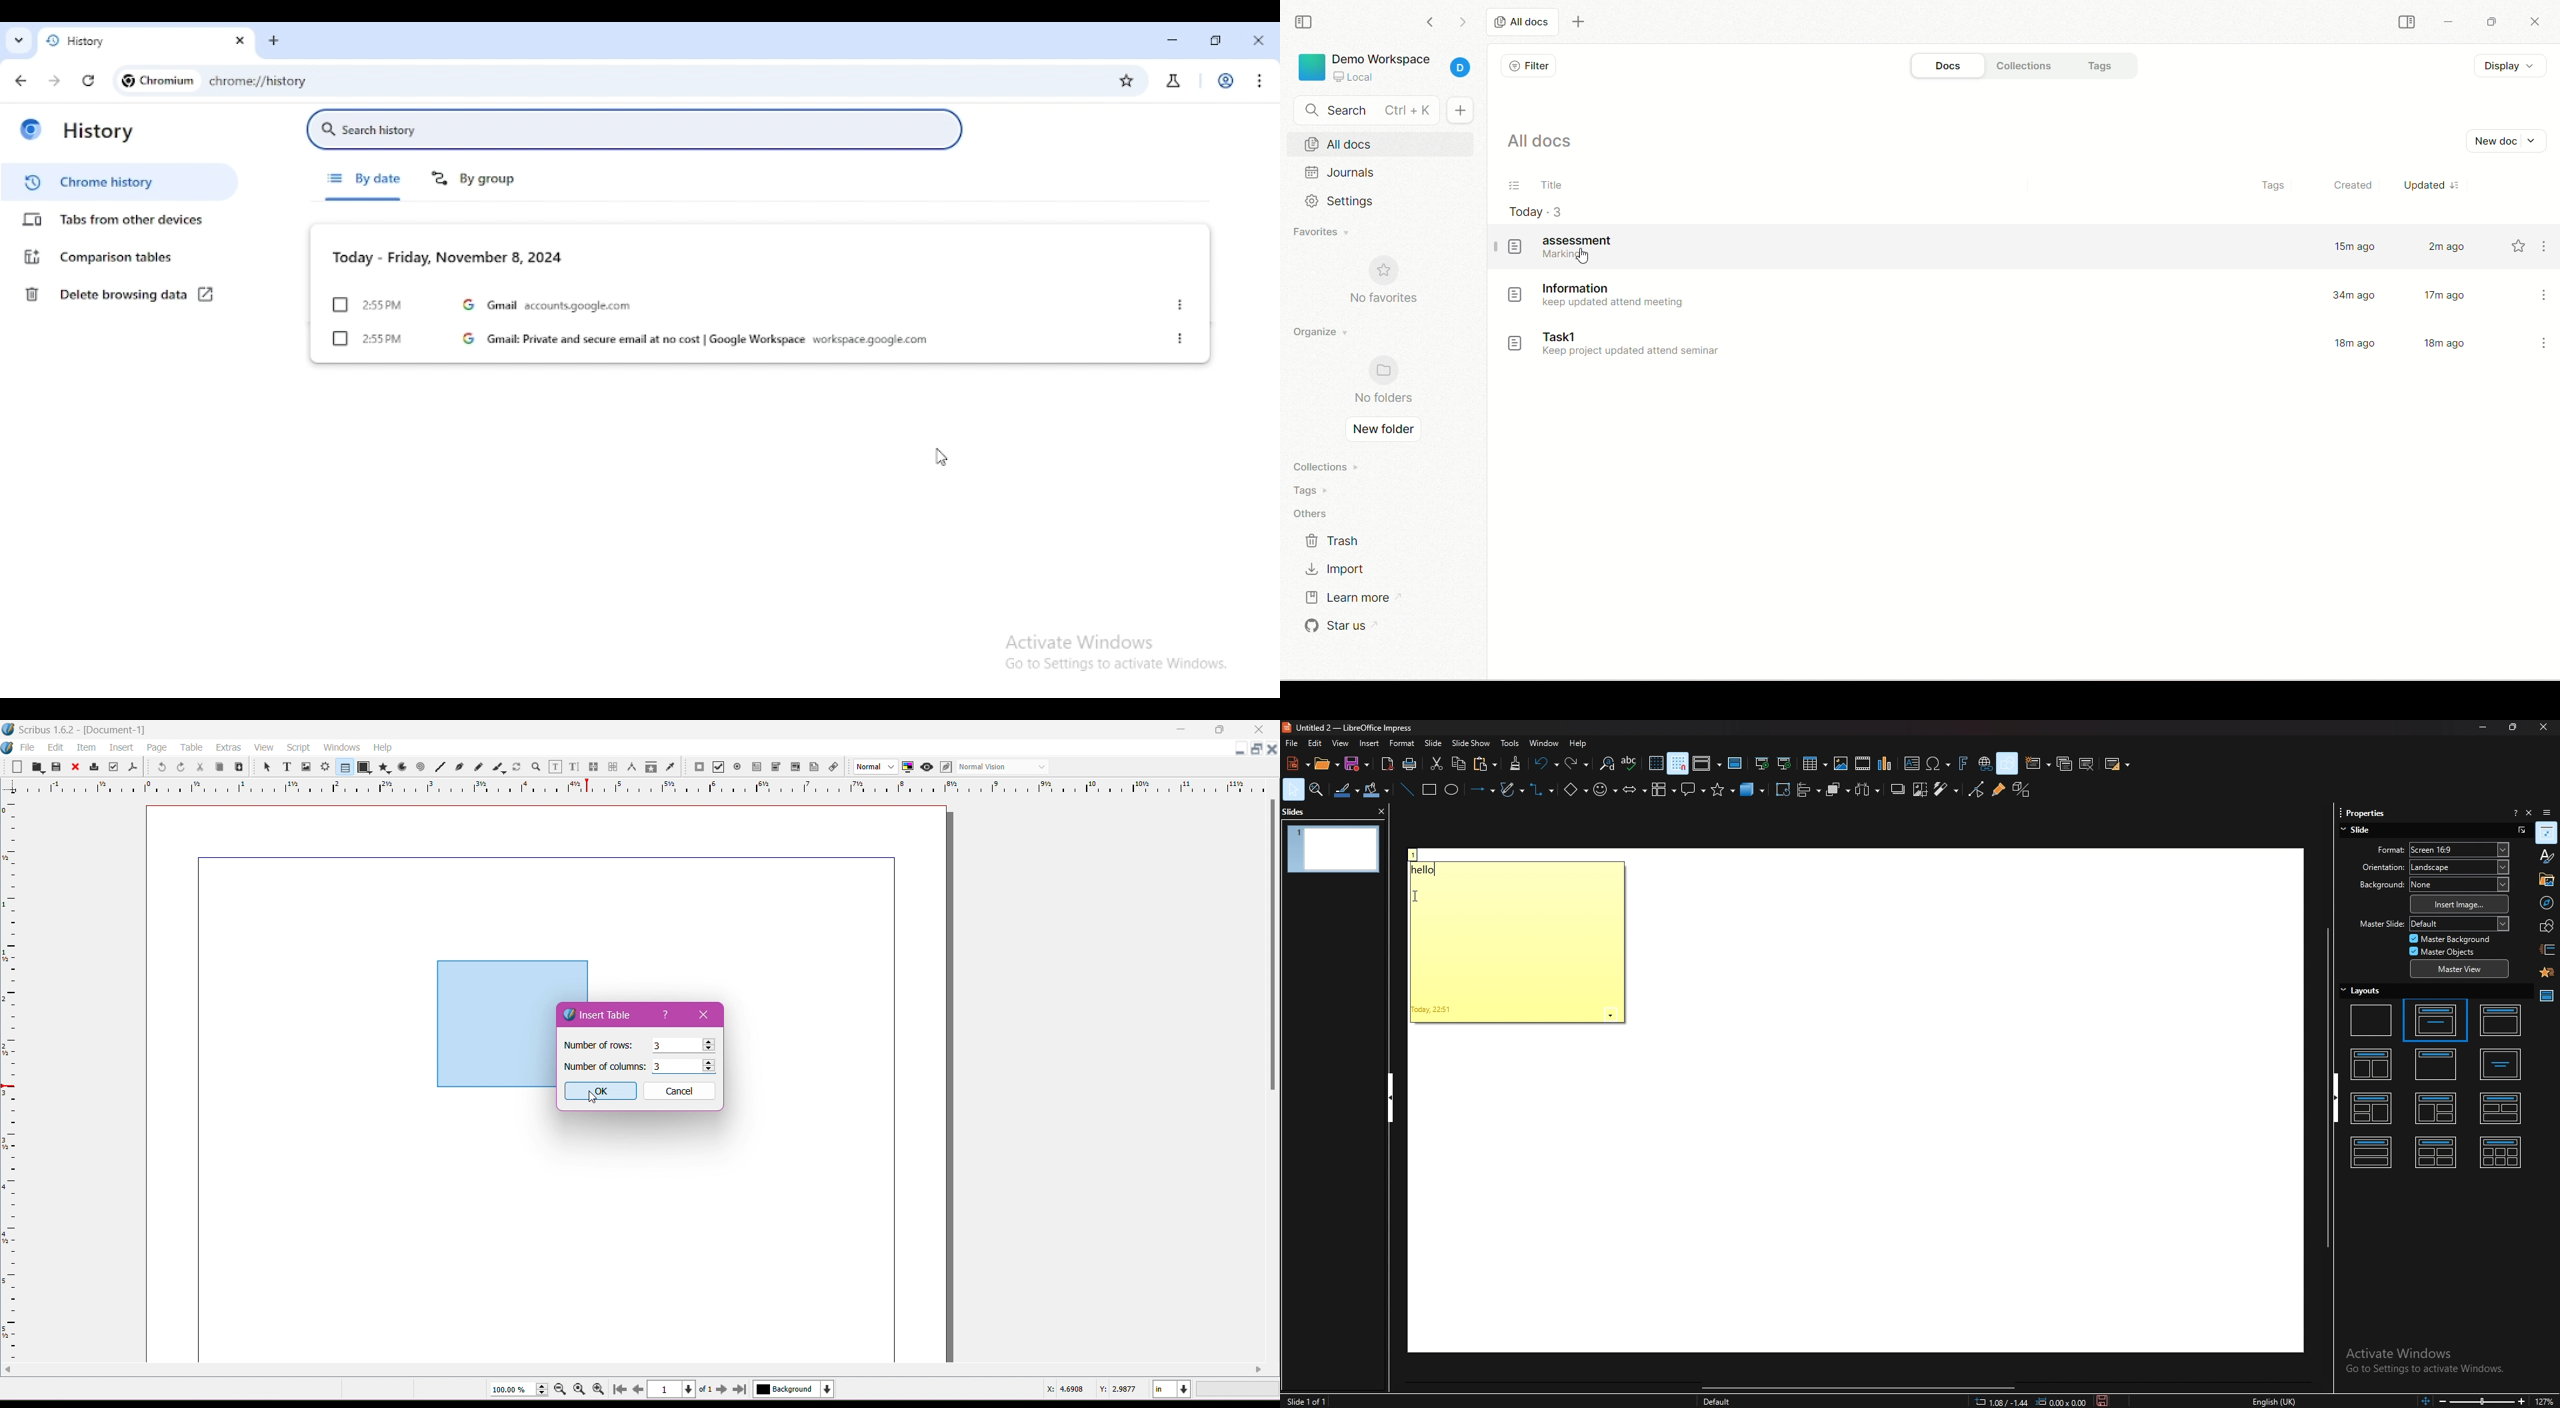 This screenshot has height=1428, width=2576. What do you see at coordinates (1606, 763) in the screenshot?
I see `find and replace` at bounding box center [1606, 763].